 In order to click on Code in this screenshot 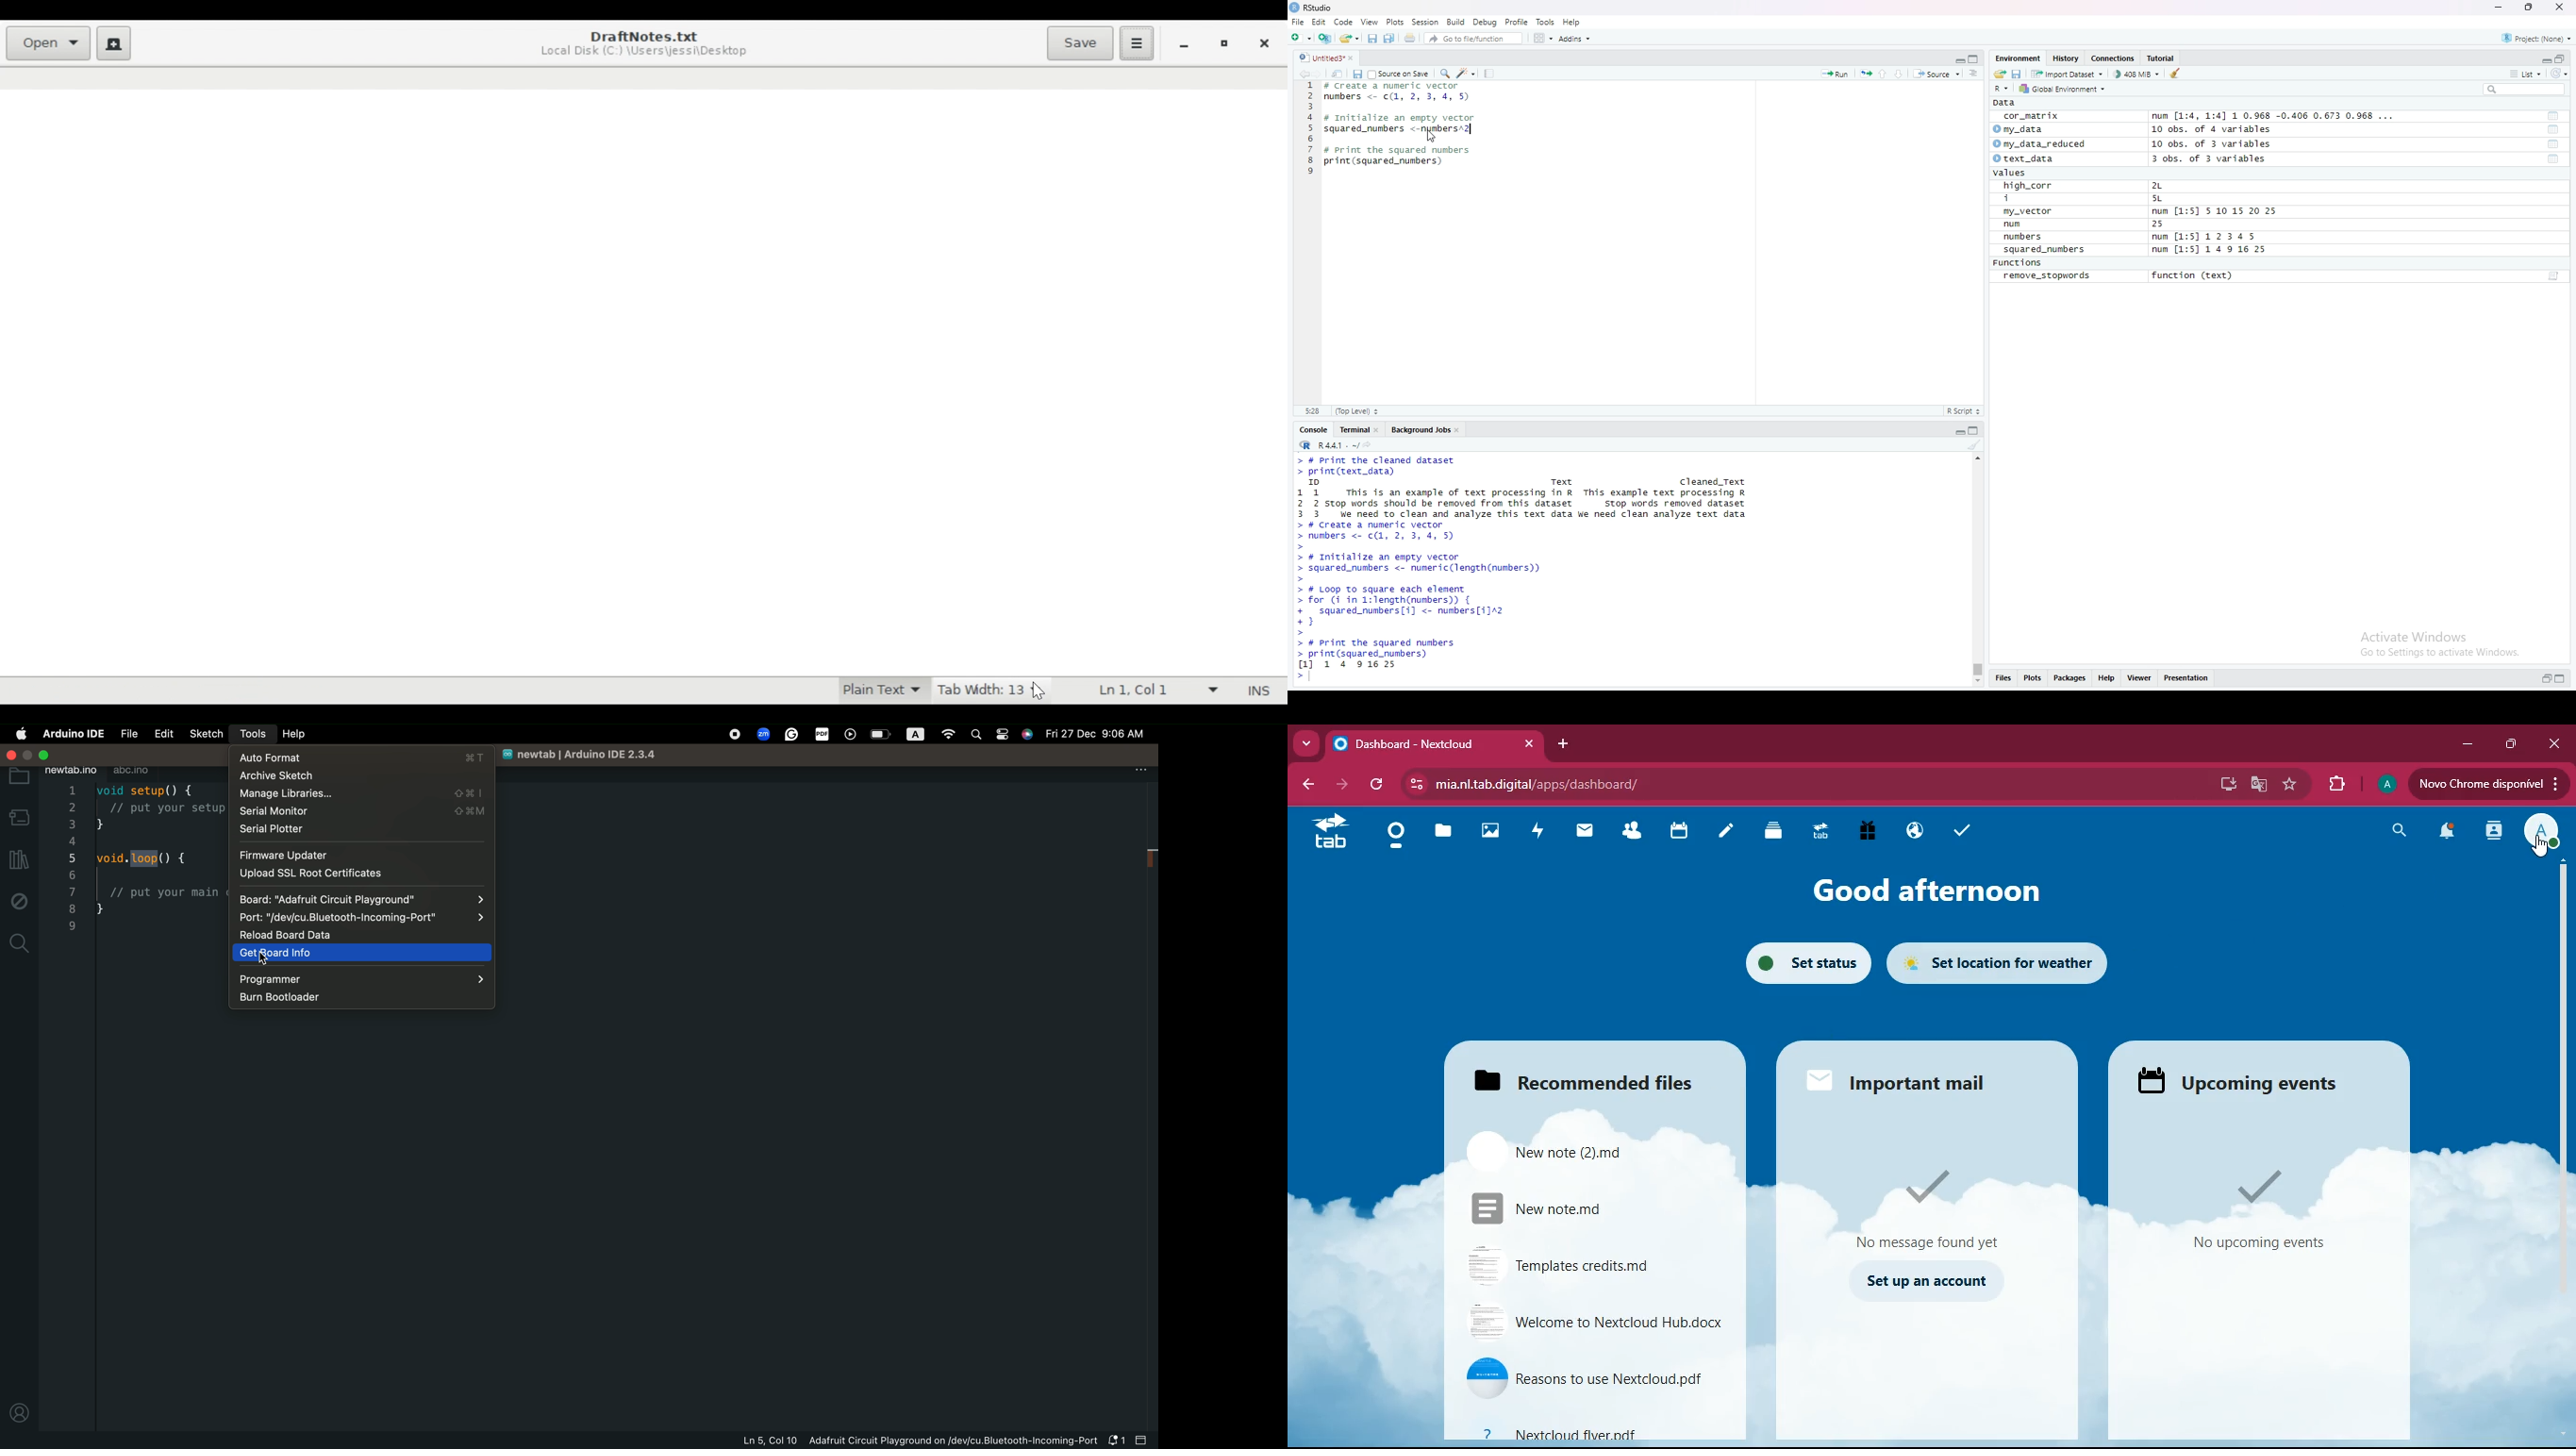, I will do `click(1344, 21)`.